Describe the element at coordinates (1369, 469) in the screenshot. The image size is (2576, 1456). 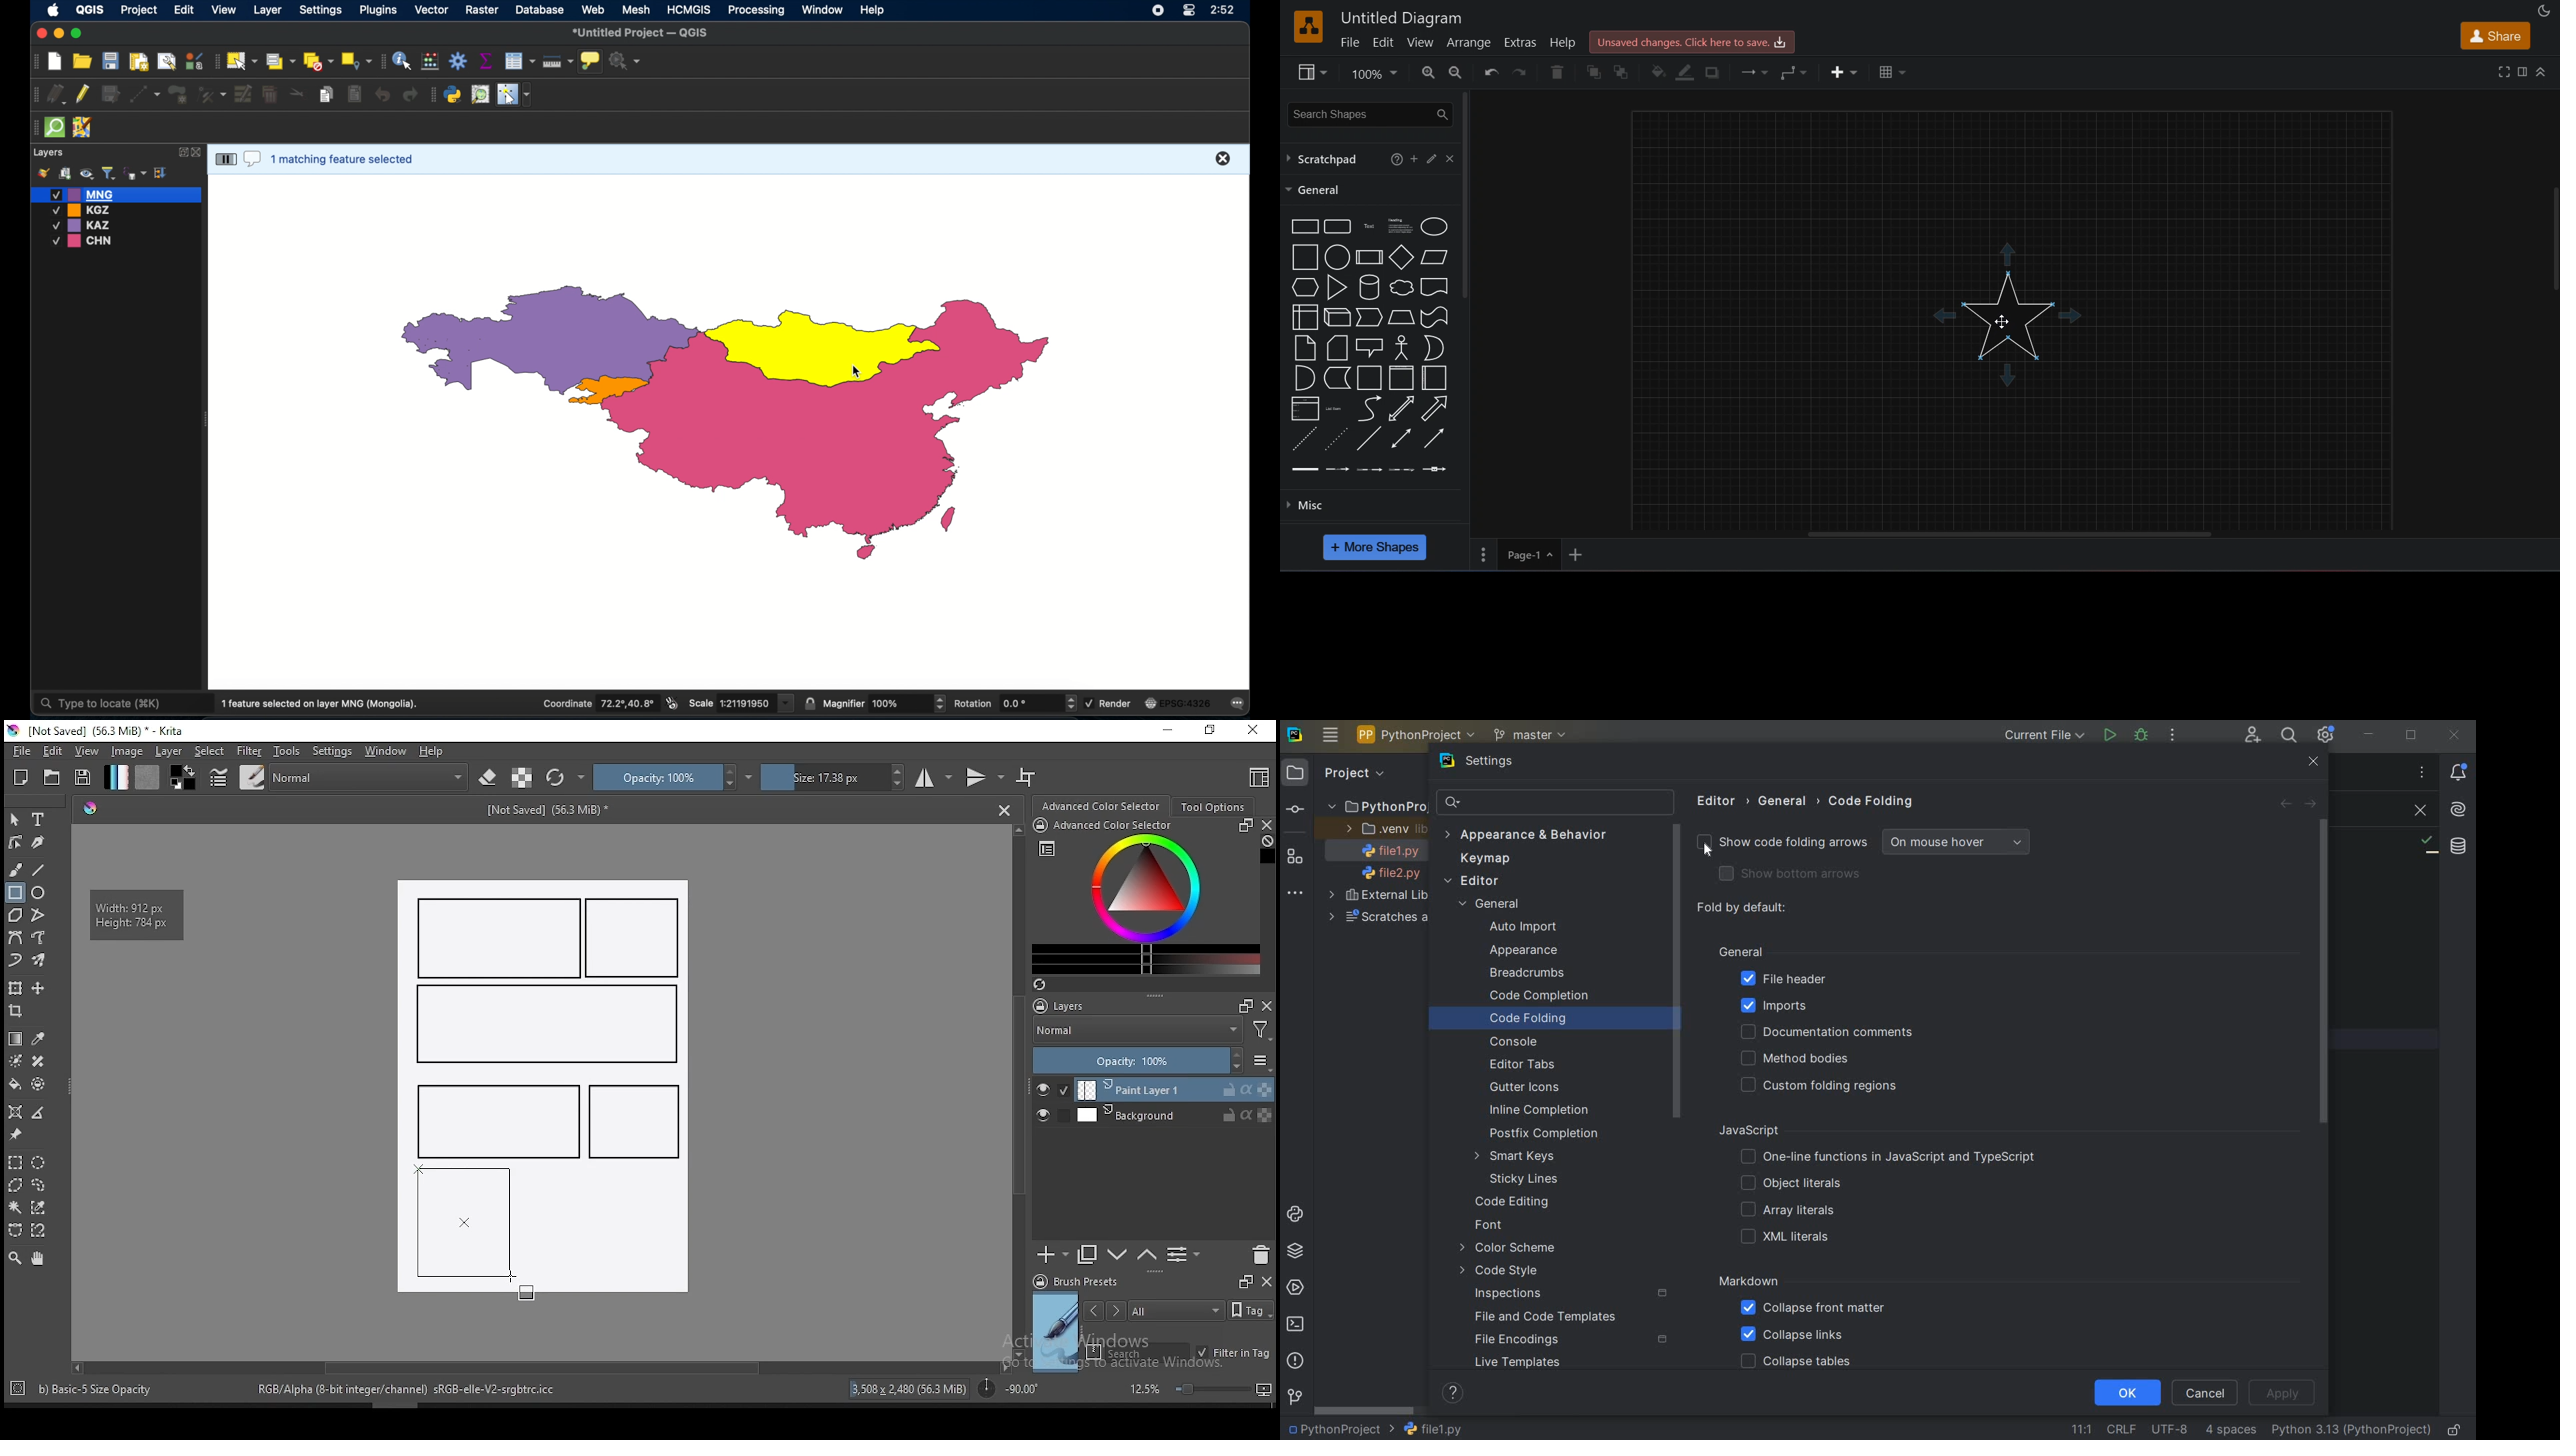
I see `Connector with 2 labels` at that location.